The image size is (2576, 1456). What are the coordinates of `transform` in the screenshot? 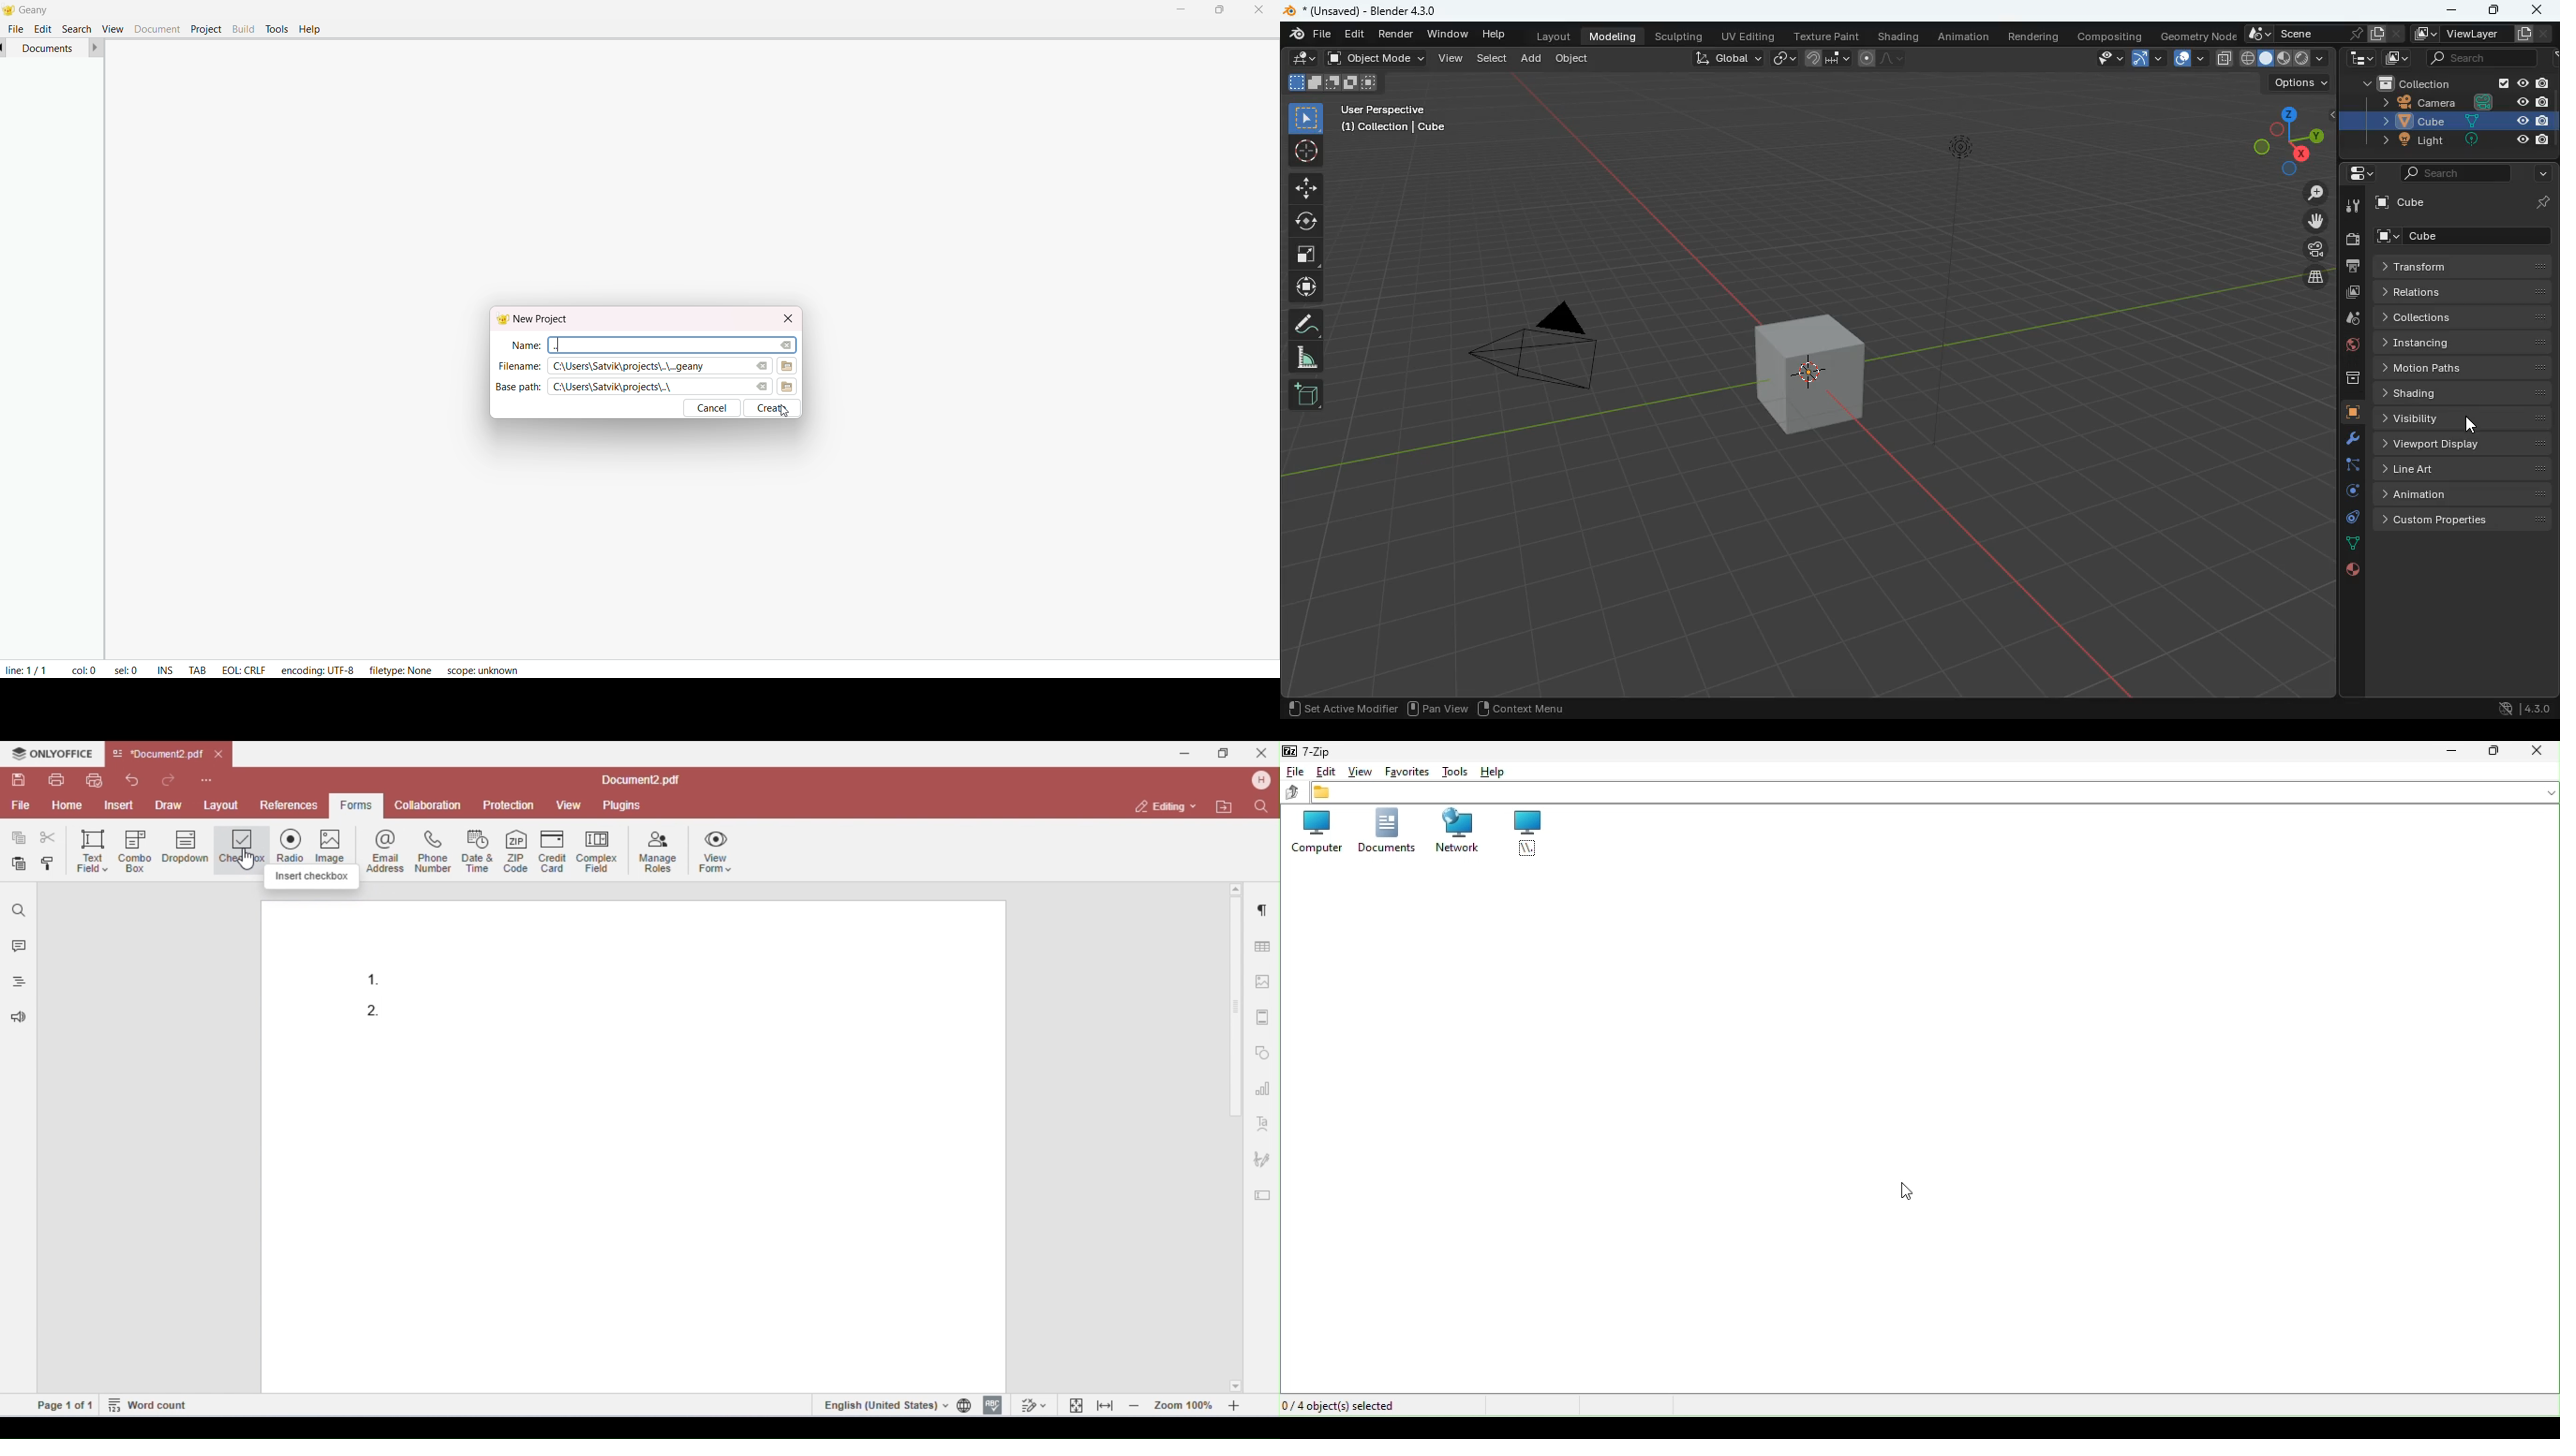 It's located at (2457, 266).